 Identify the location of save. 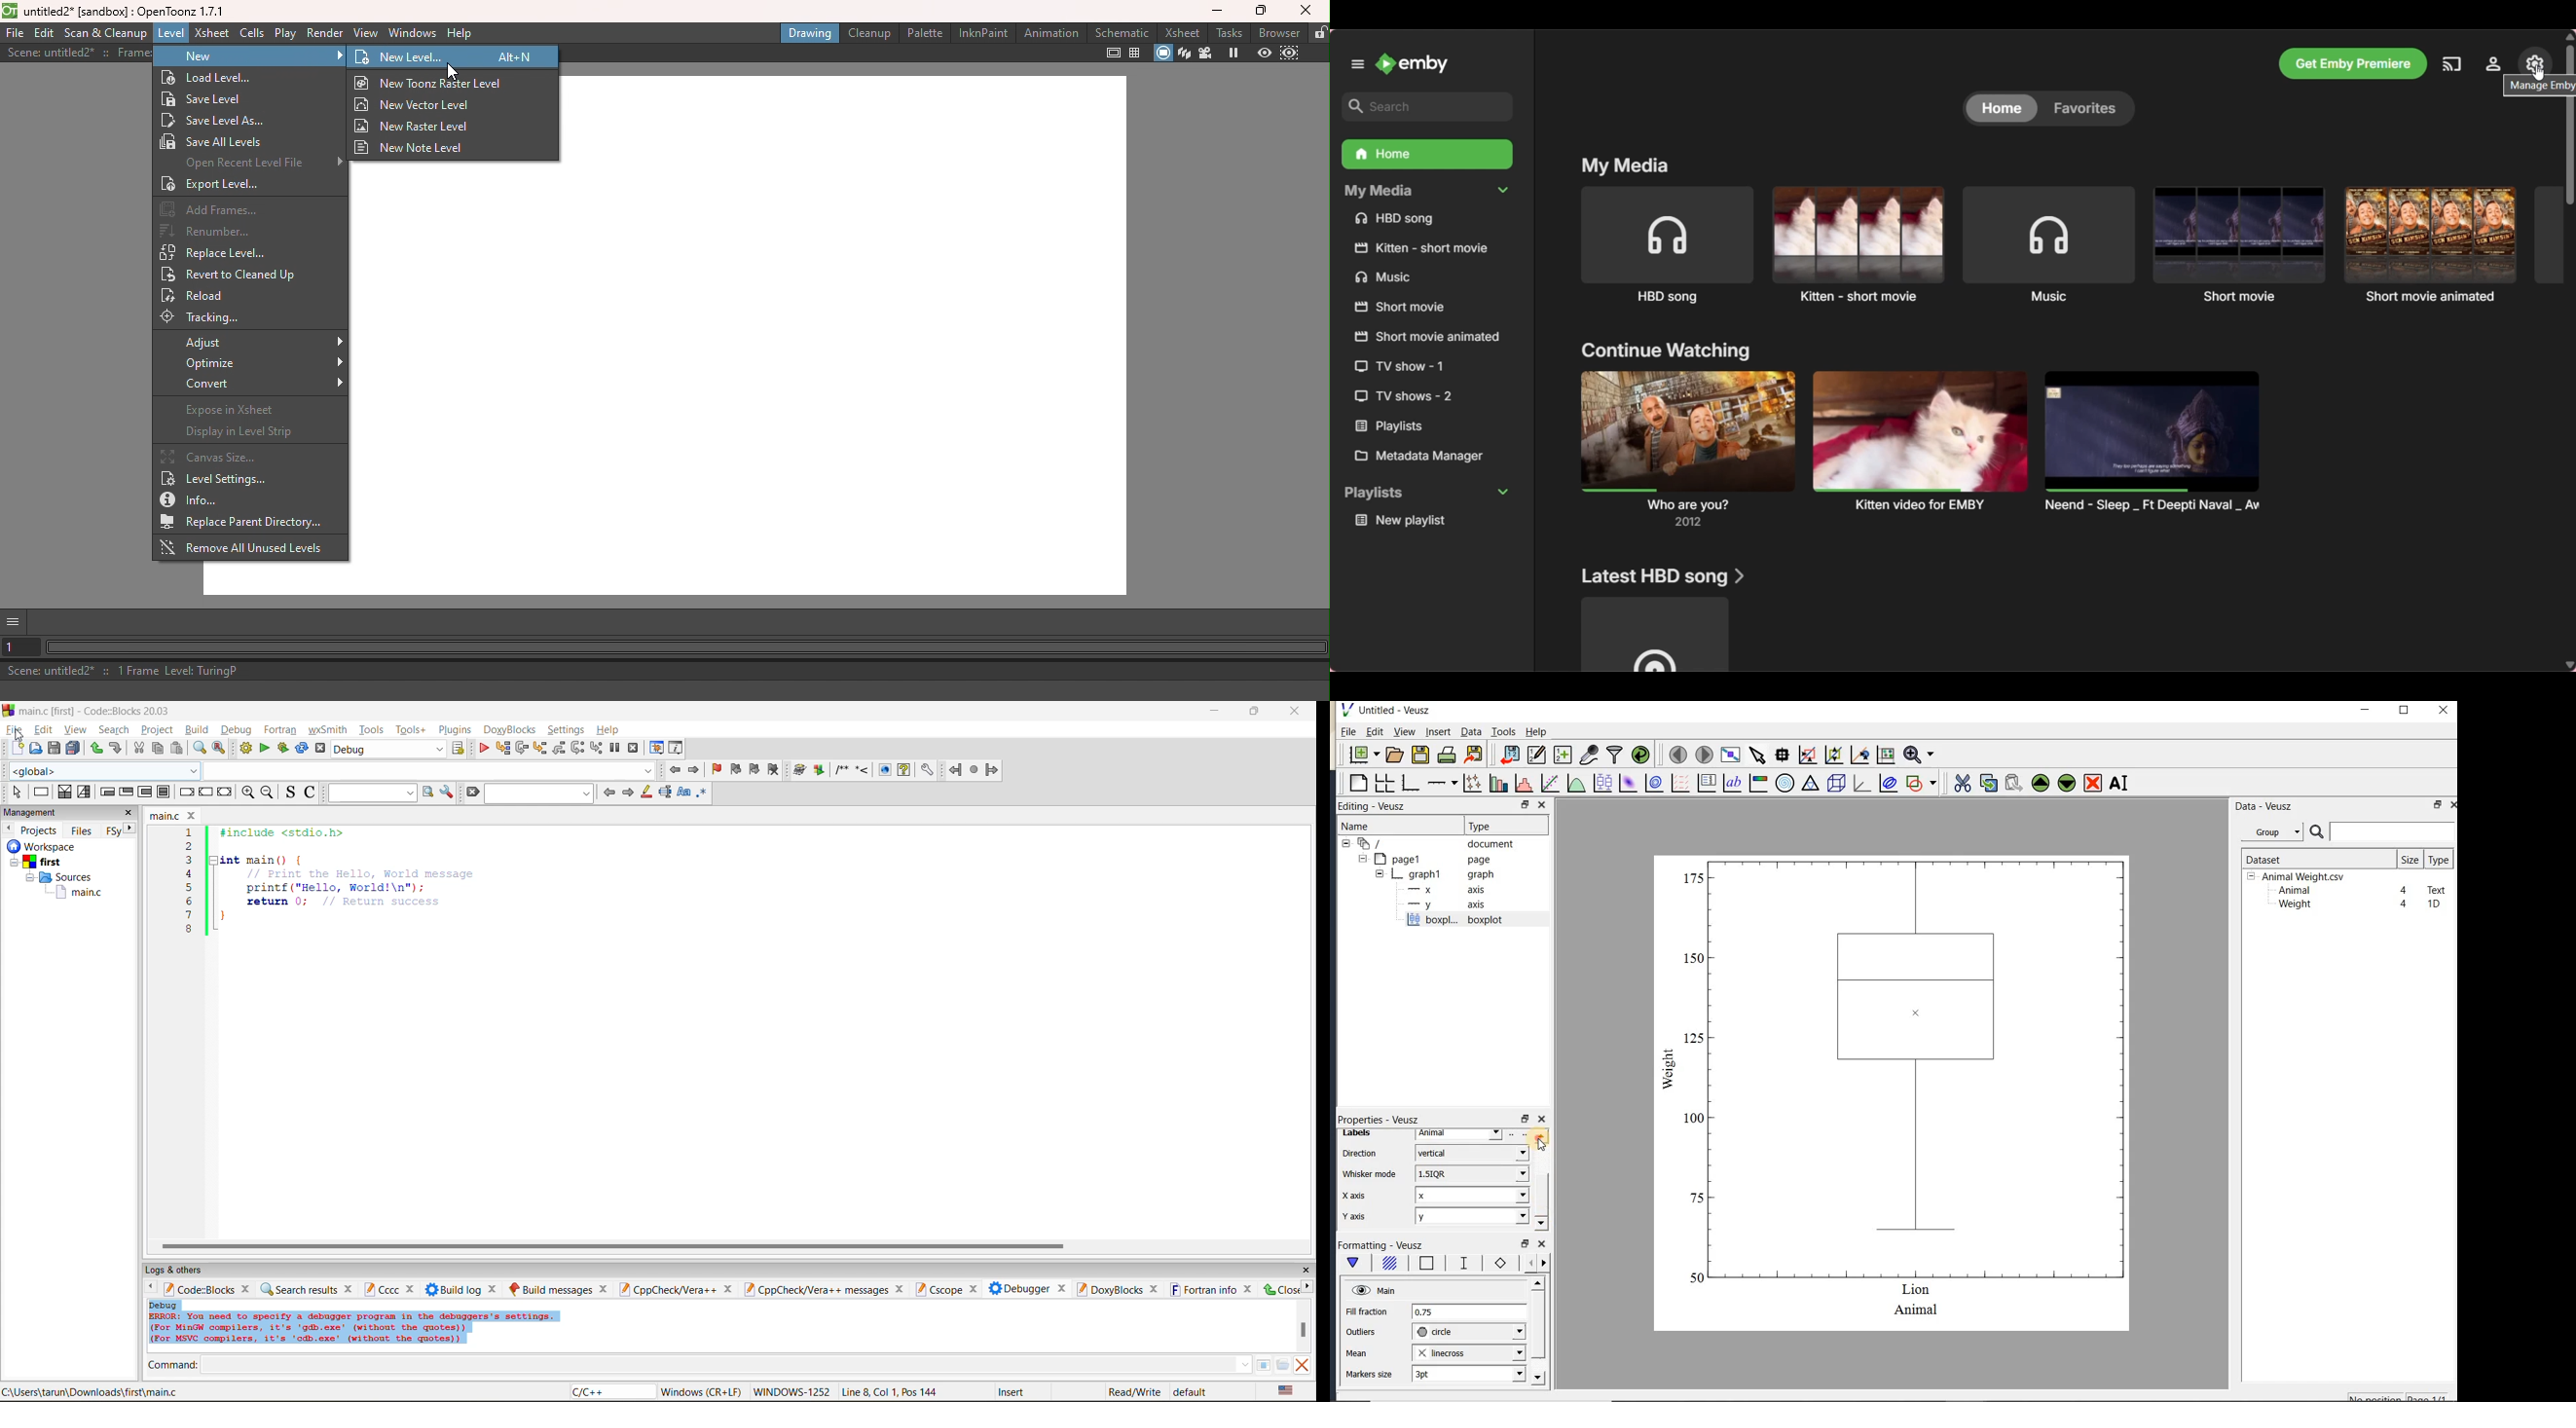
(55, 748).